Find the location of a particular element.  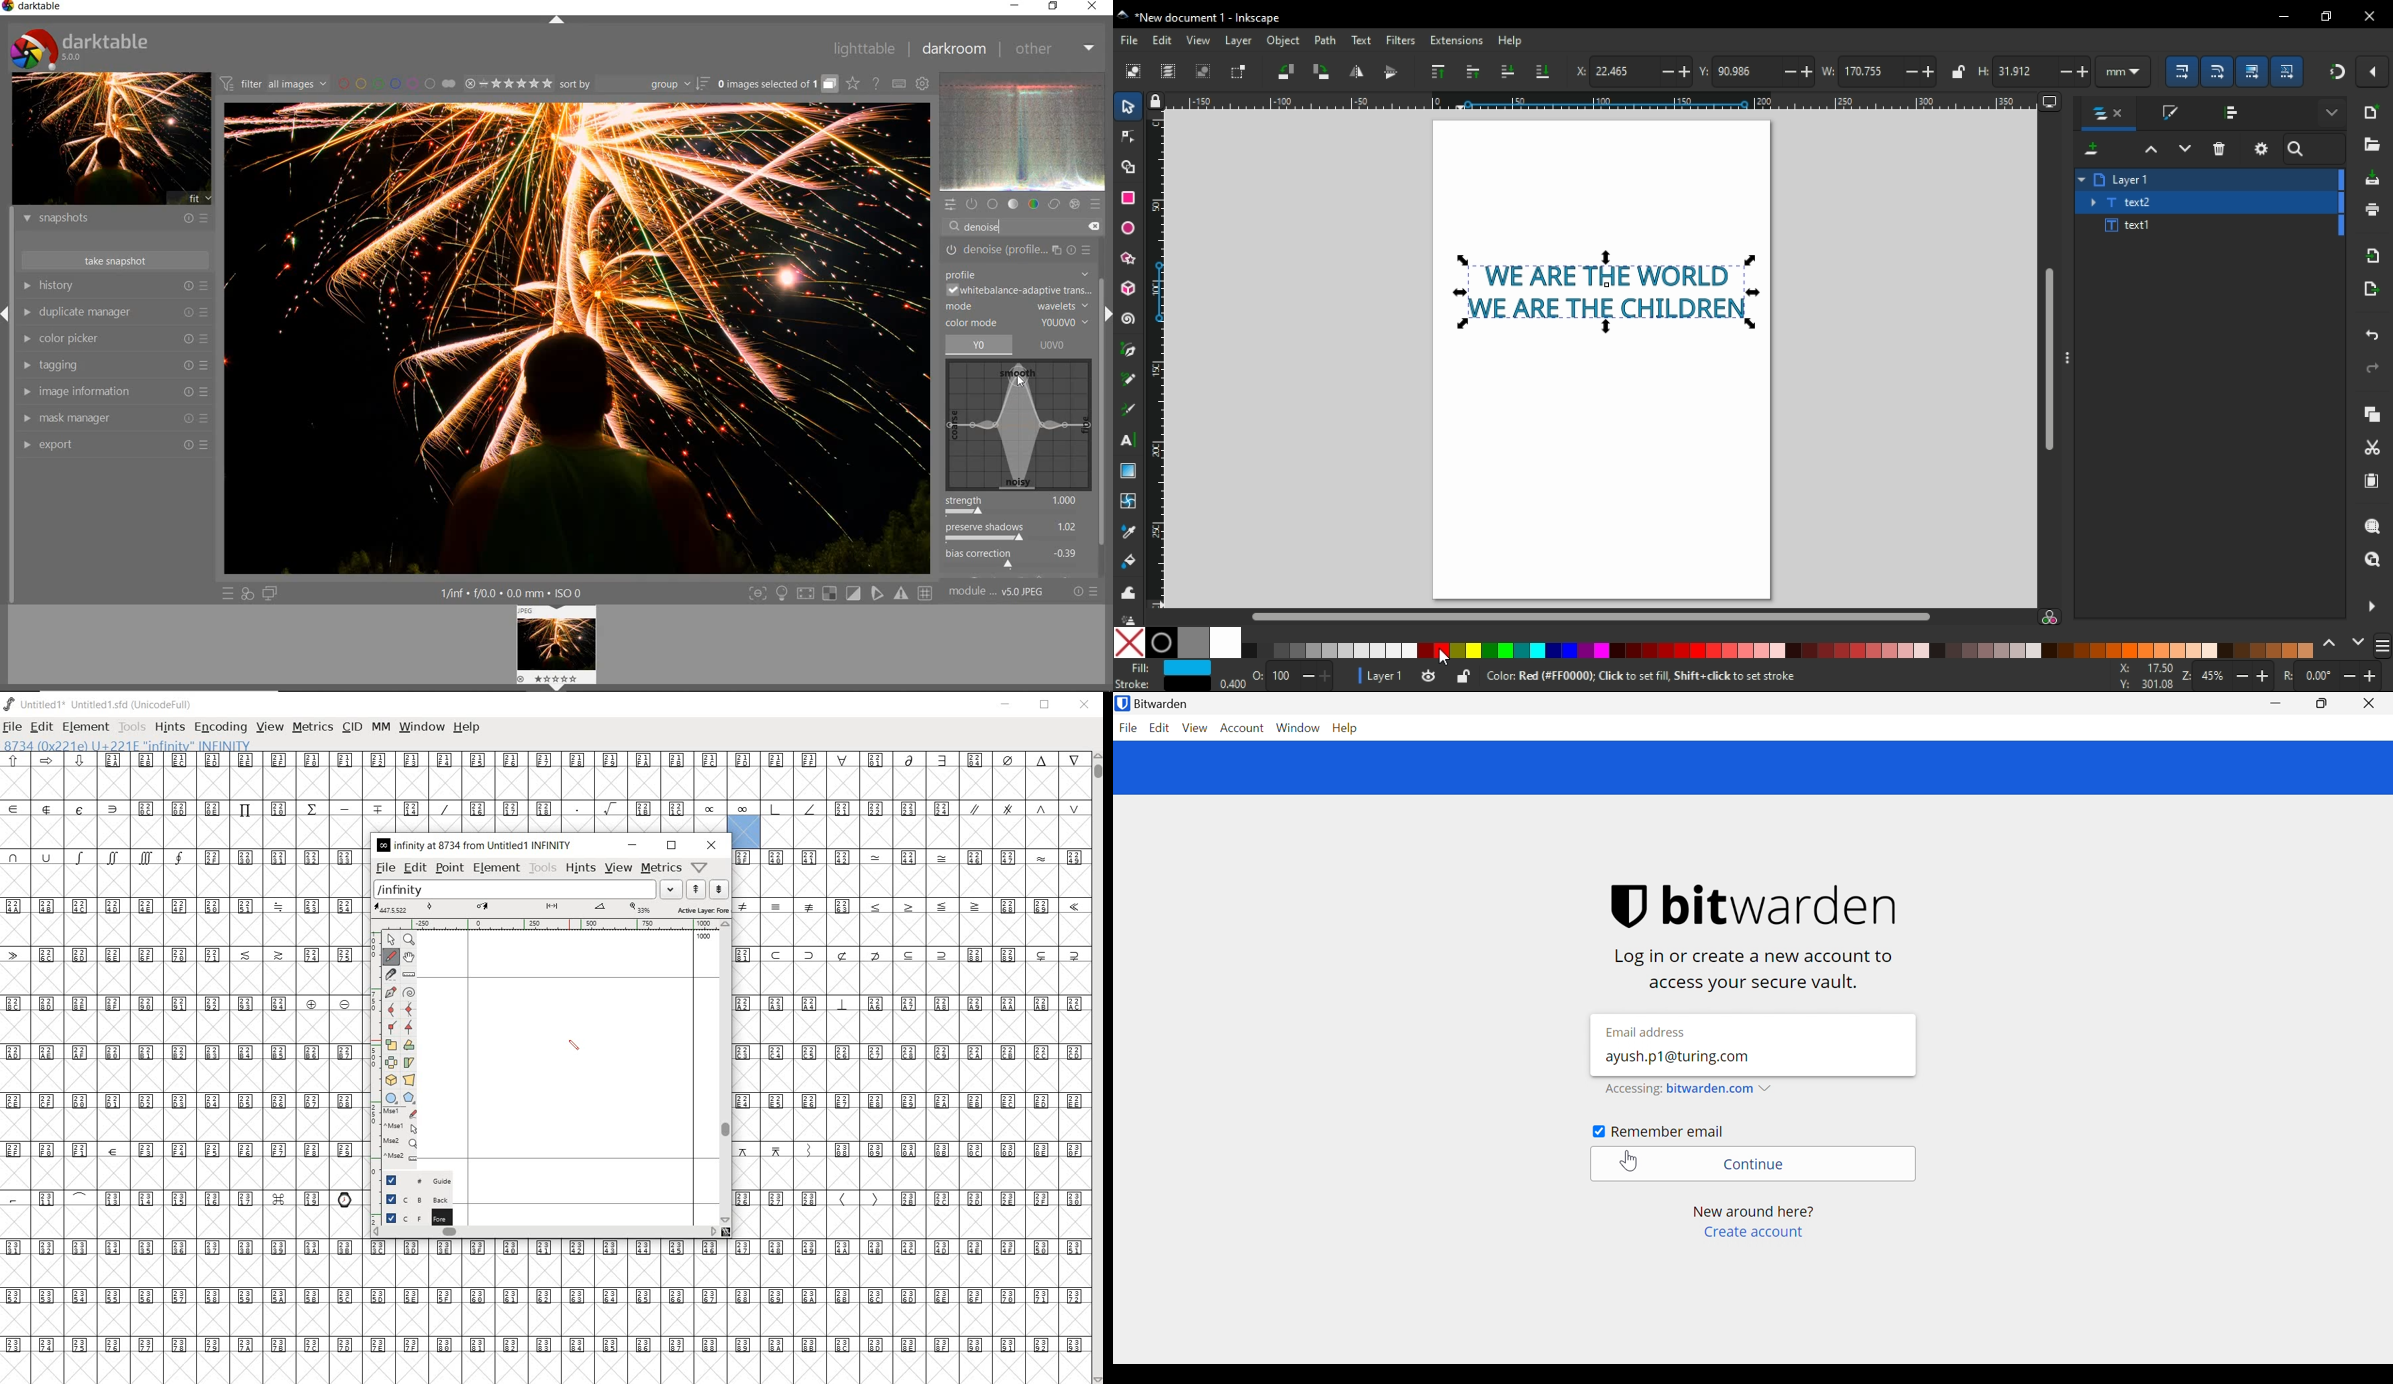

Minimize is located at coordinates (2278, 703).